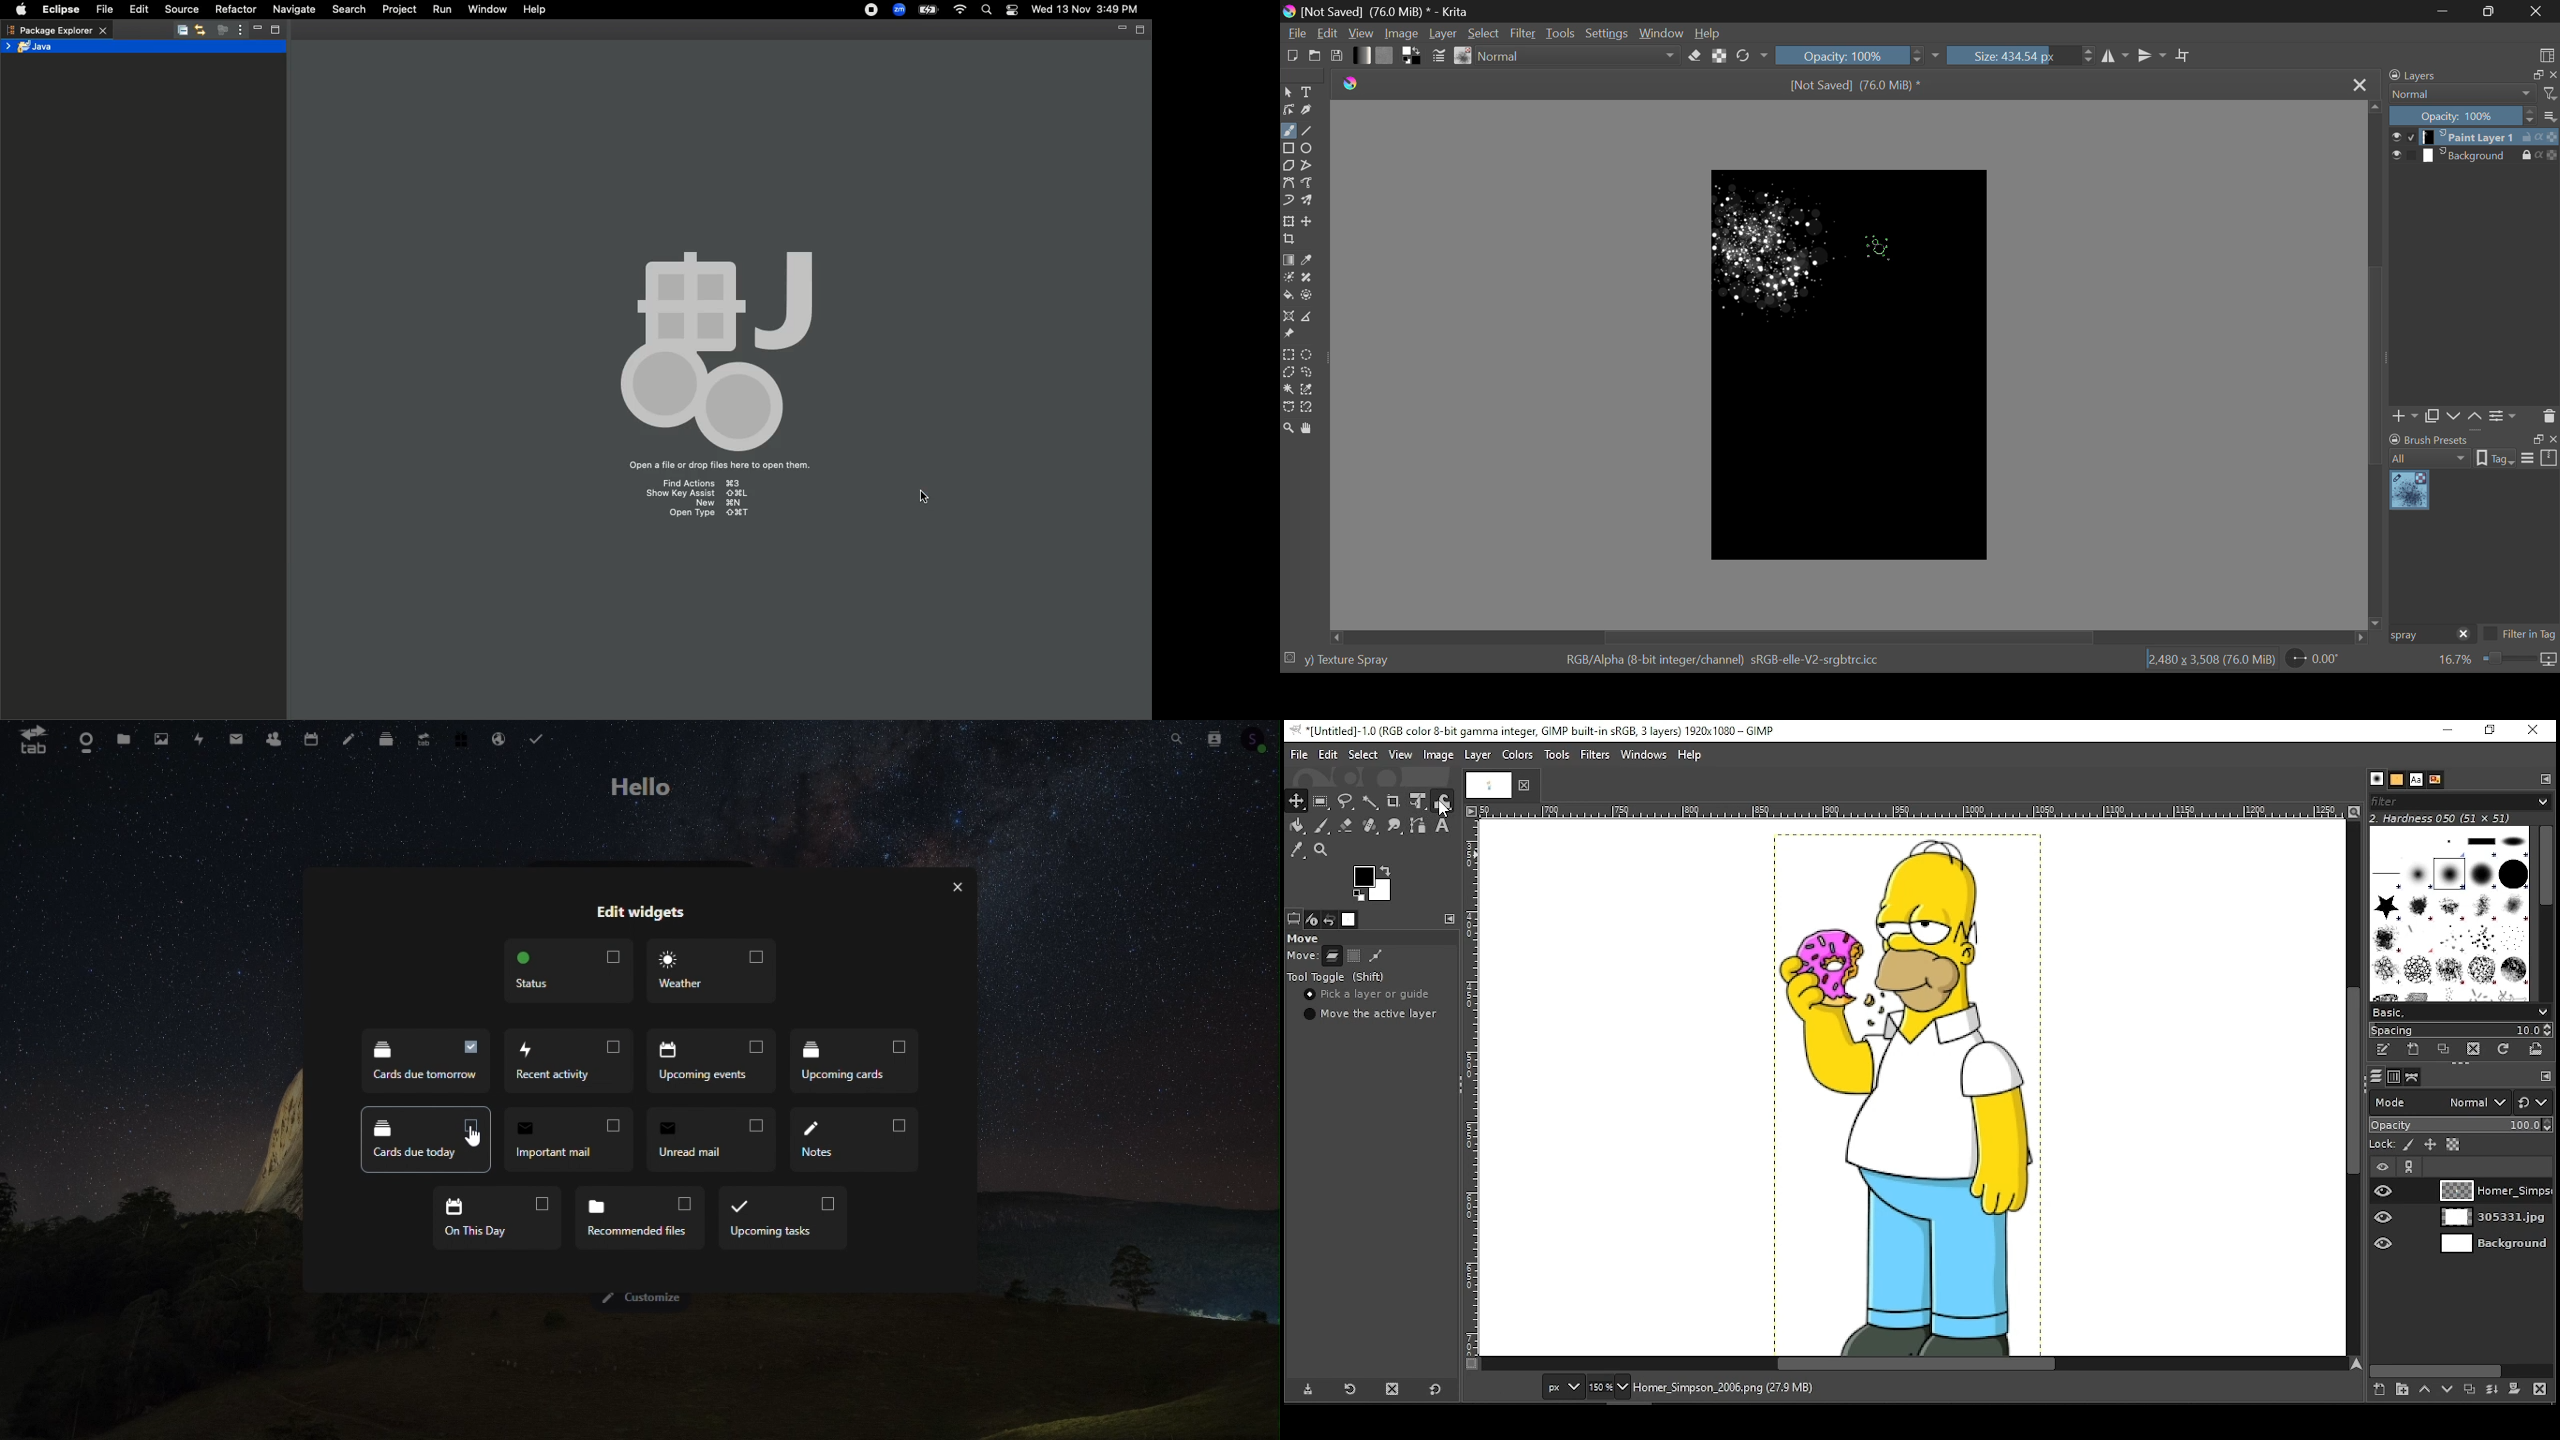 This screenshot has width=2576, height=1456. What do you see at coordinates (1366, 994) in the screenshot?
I see `pick a layer or guide` at bounding box center [1366, 994].